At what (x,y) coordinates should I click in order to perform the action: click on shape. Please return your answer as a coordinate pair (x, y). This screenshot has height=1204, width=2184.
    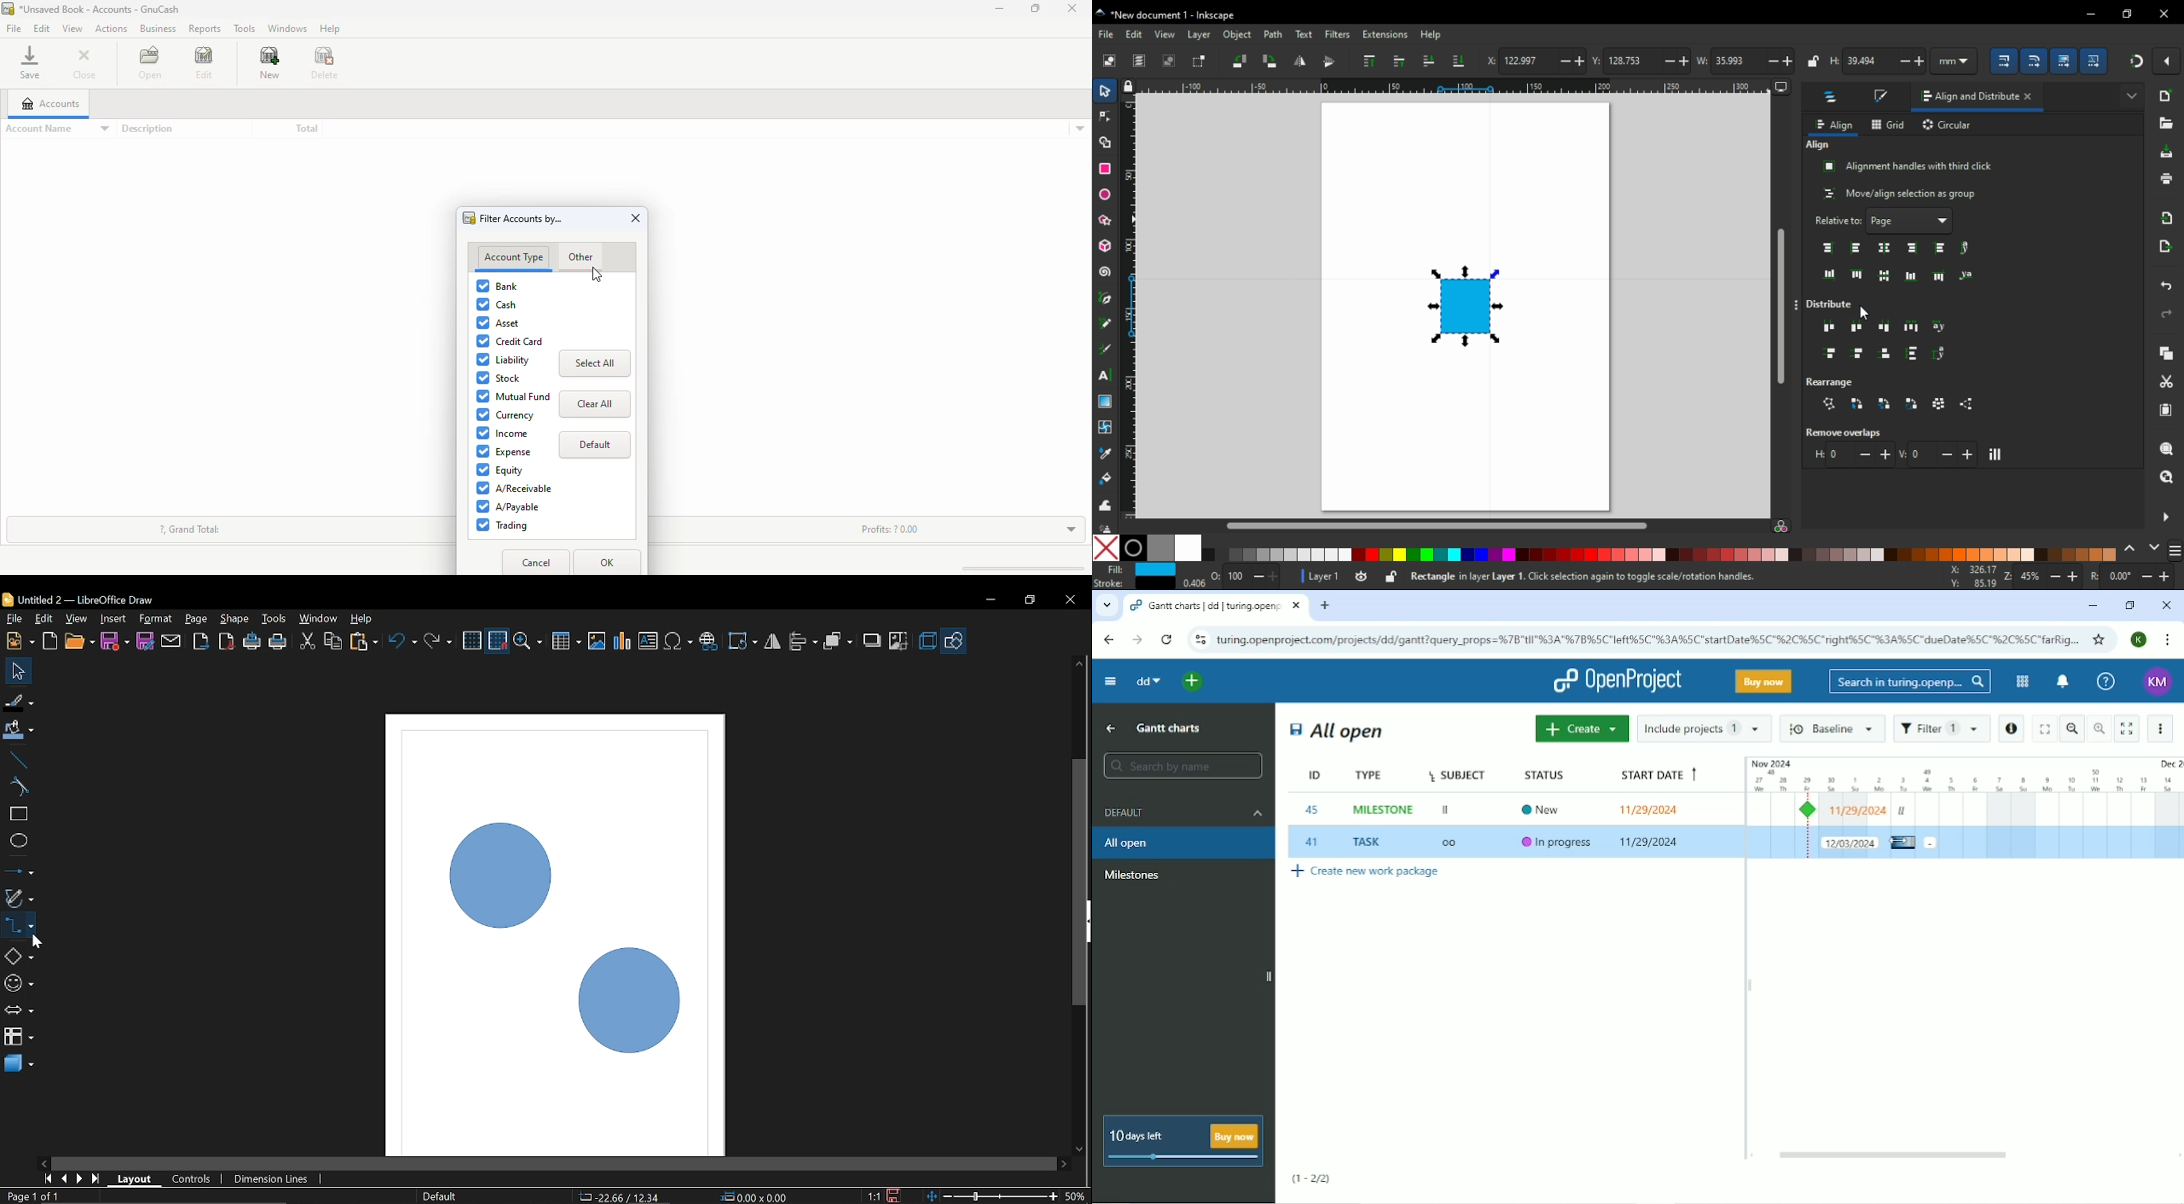
    Looking at the image, I should click on (1468, 306).